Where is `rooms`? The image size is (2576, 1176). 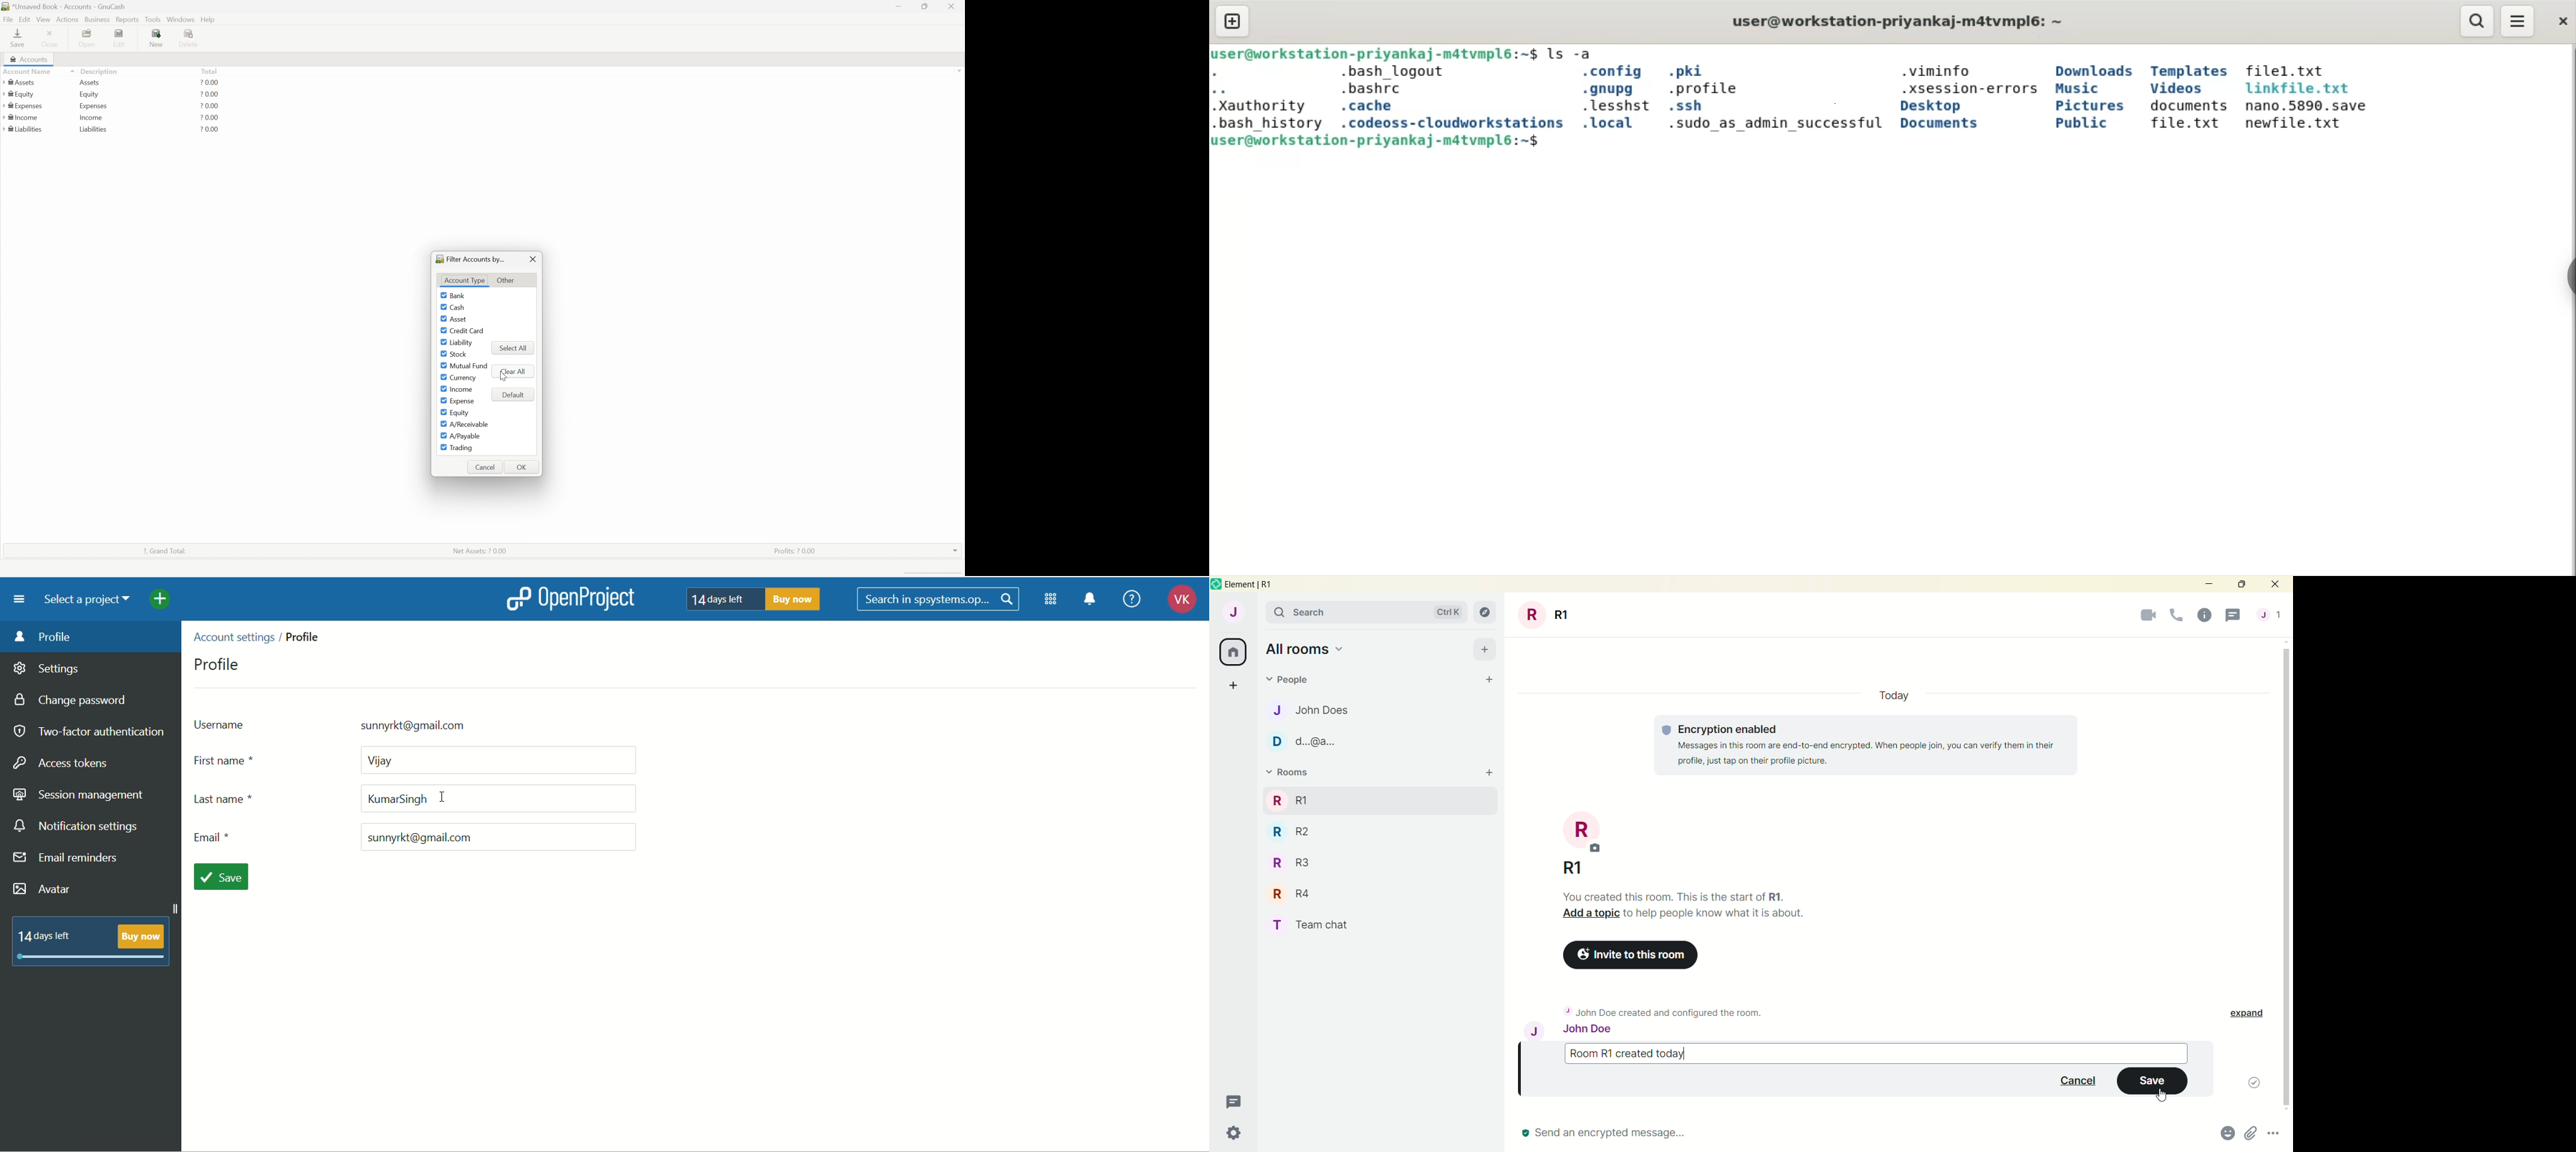
rooms is located at coordinates (1293, 773).